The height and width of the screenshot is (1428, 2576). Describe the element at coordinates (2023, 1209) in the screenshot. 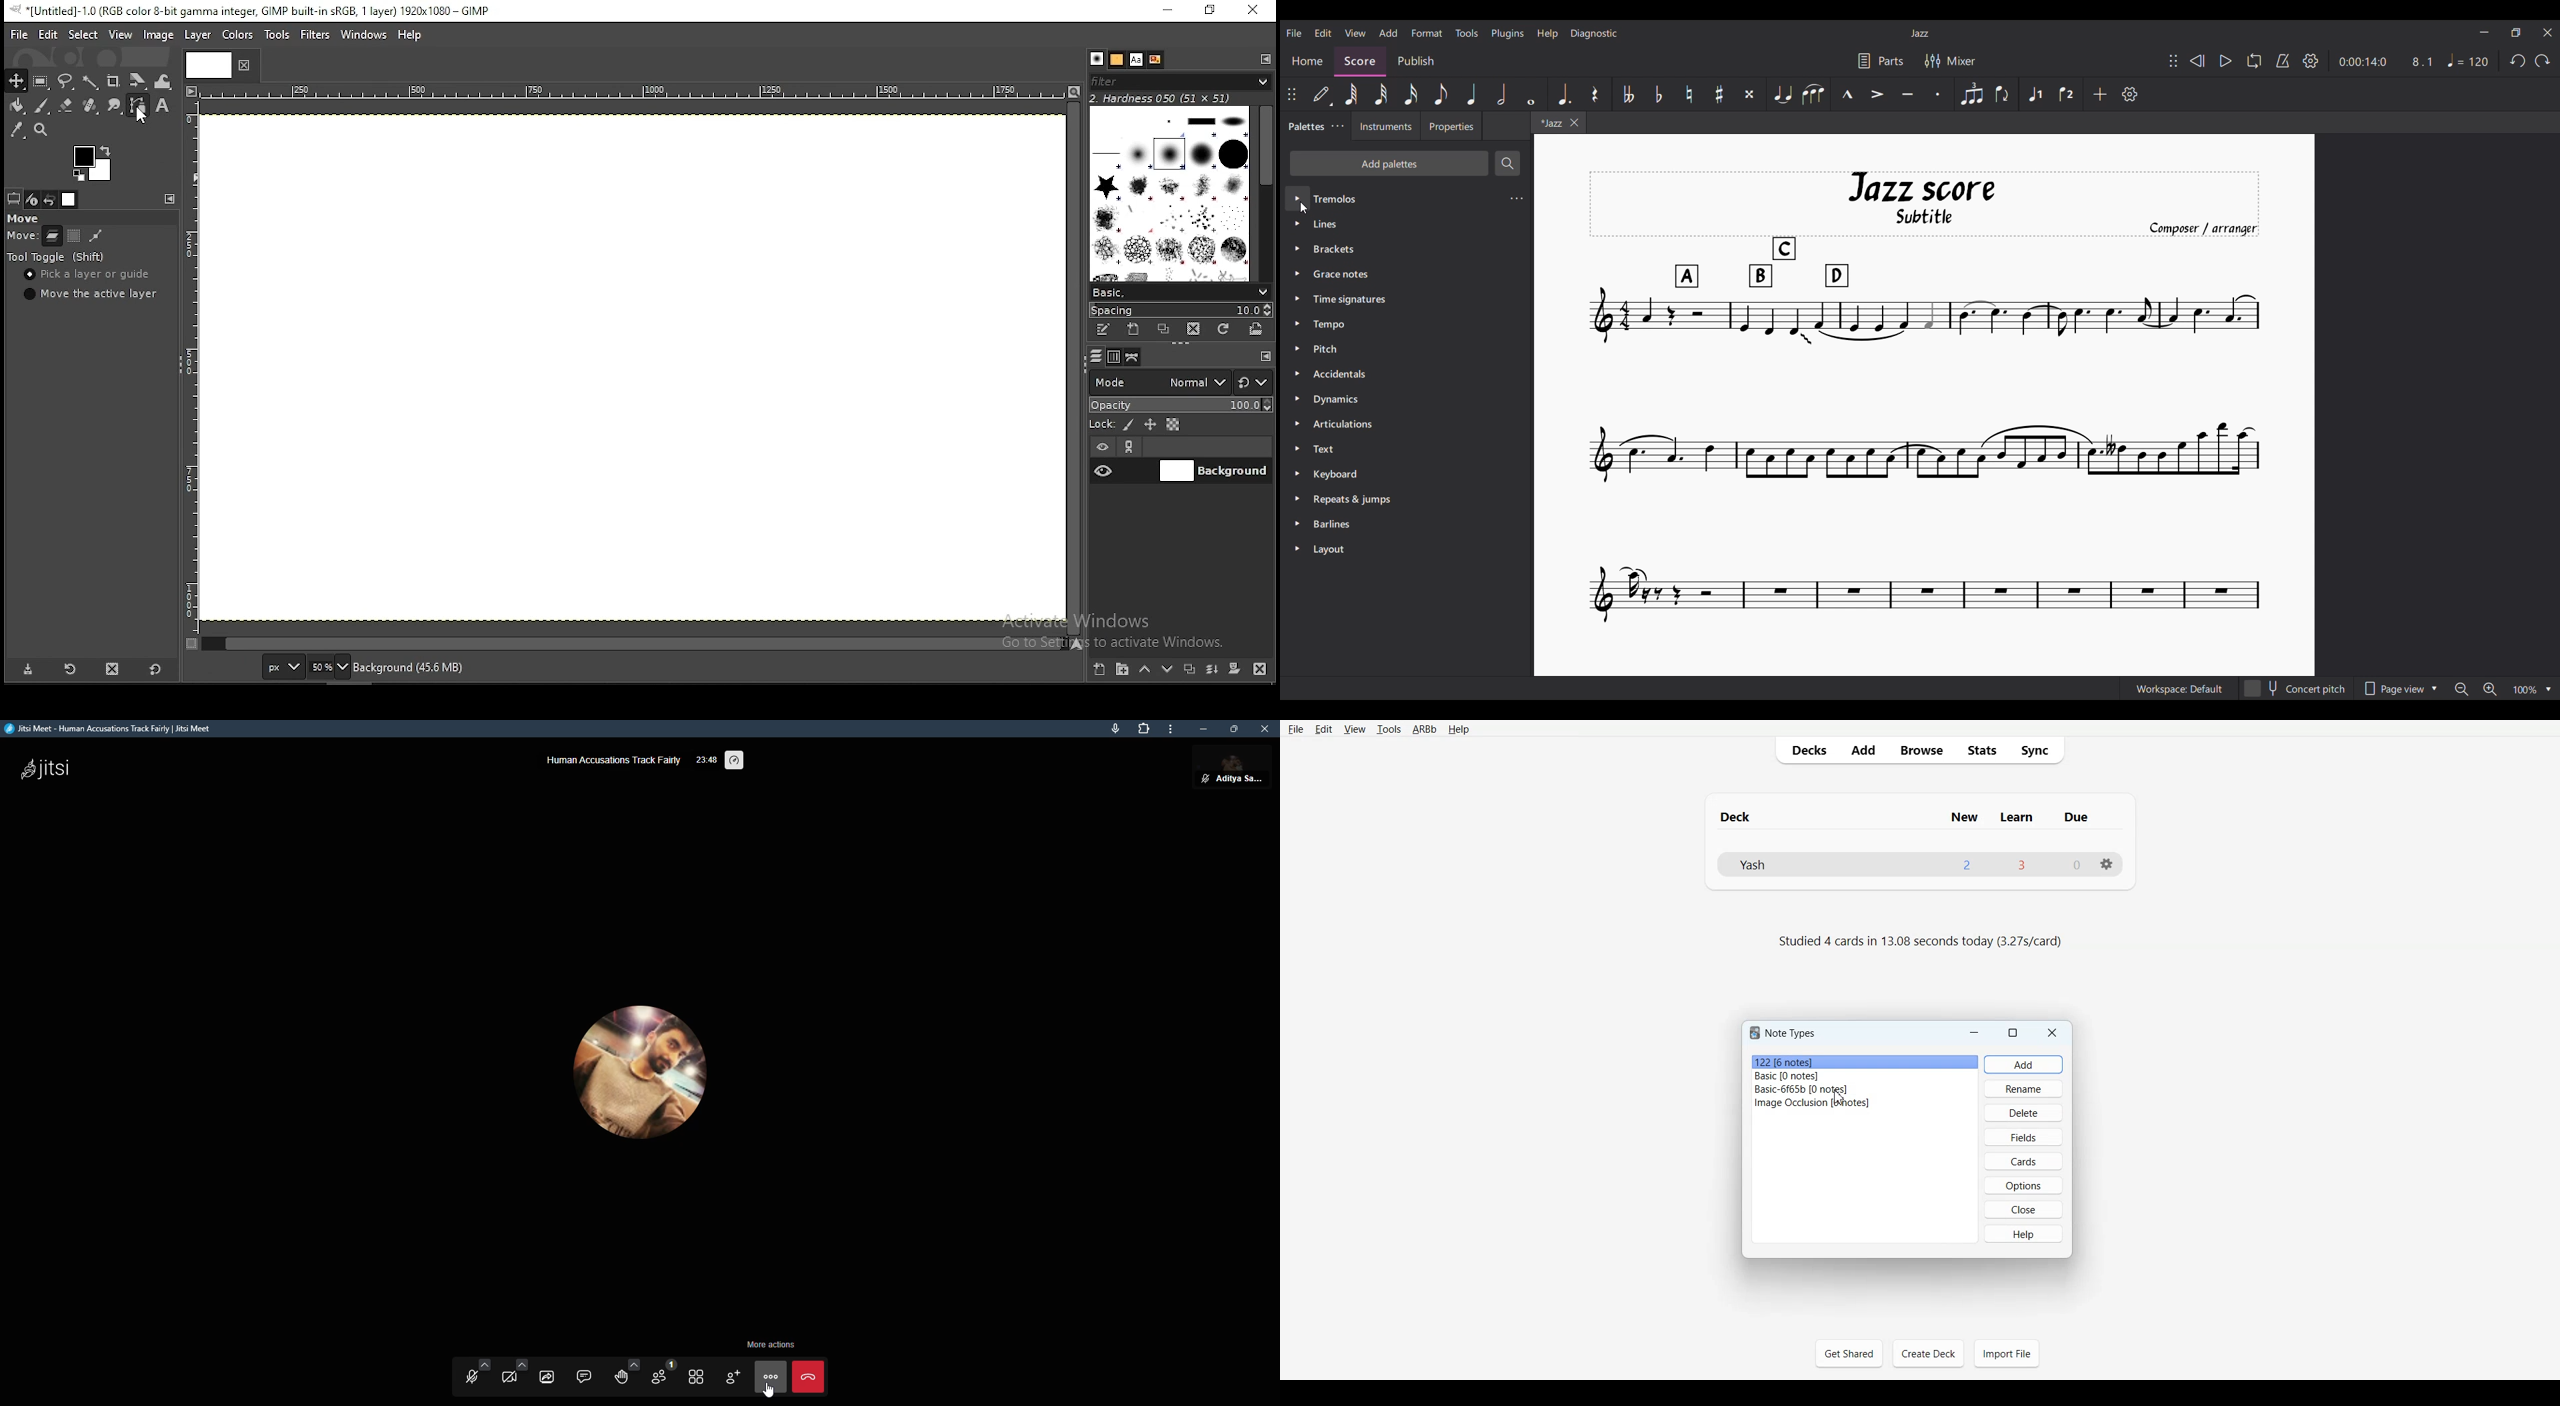

I see `Close` at that location.